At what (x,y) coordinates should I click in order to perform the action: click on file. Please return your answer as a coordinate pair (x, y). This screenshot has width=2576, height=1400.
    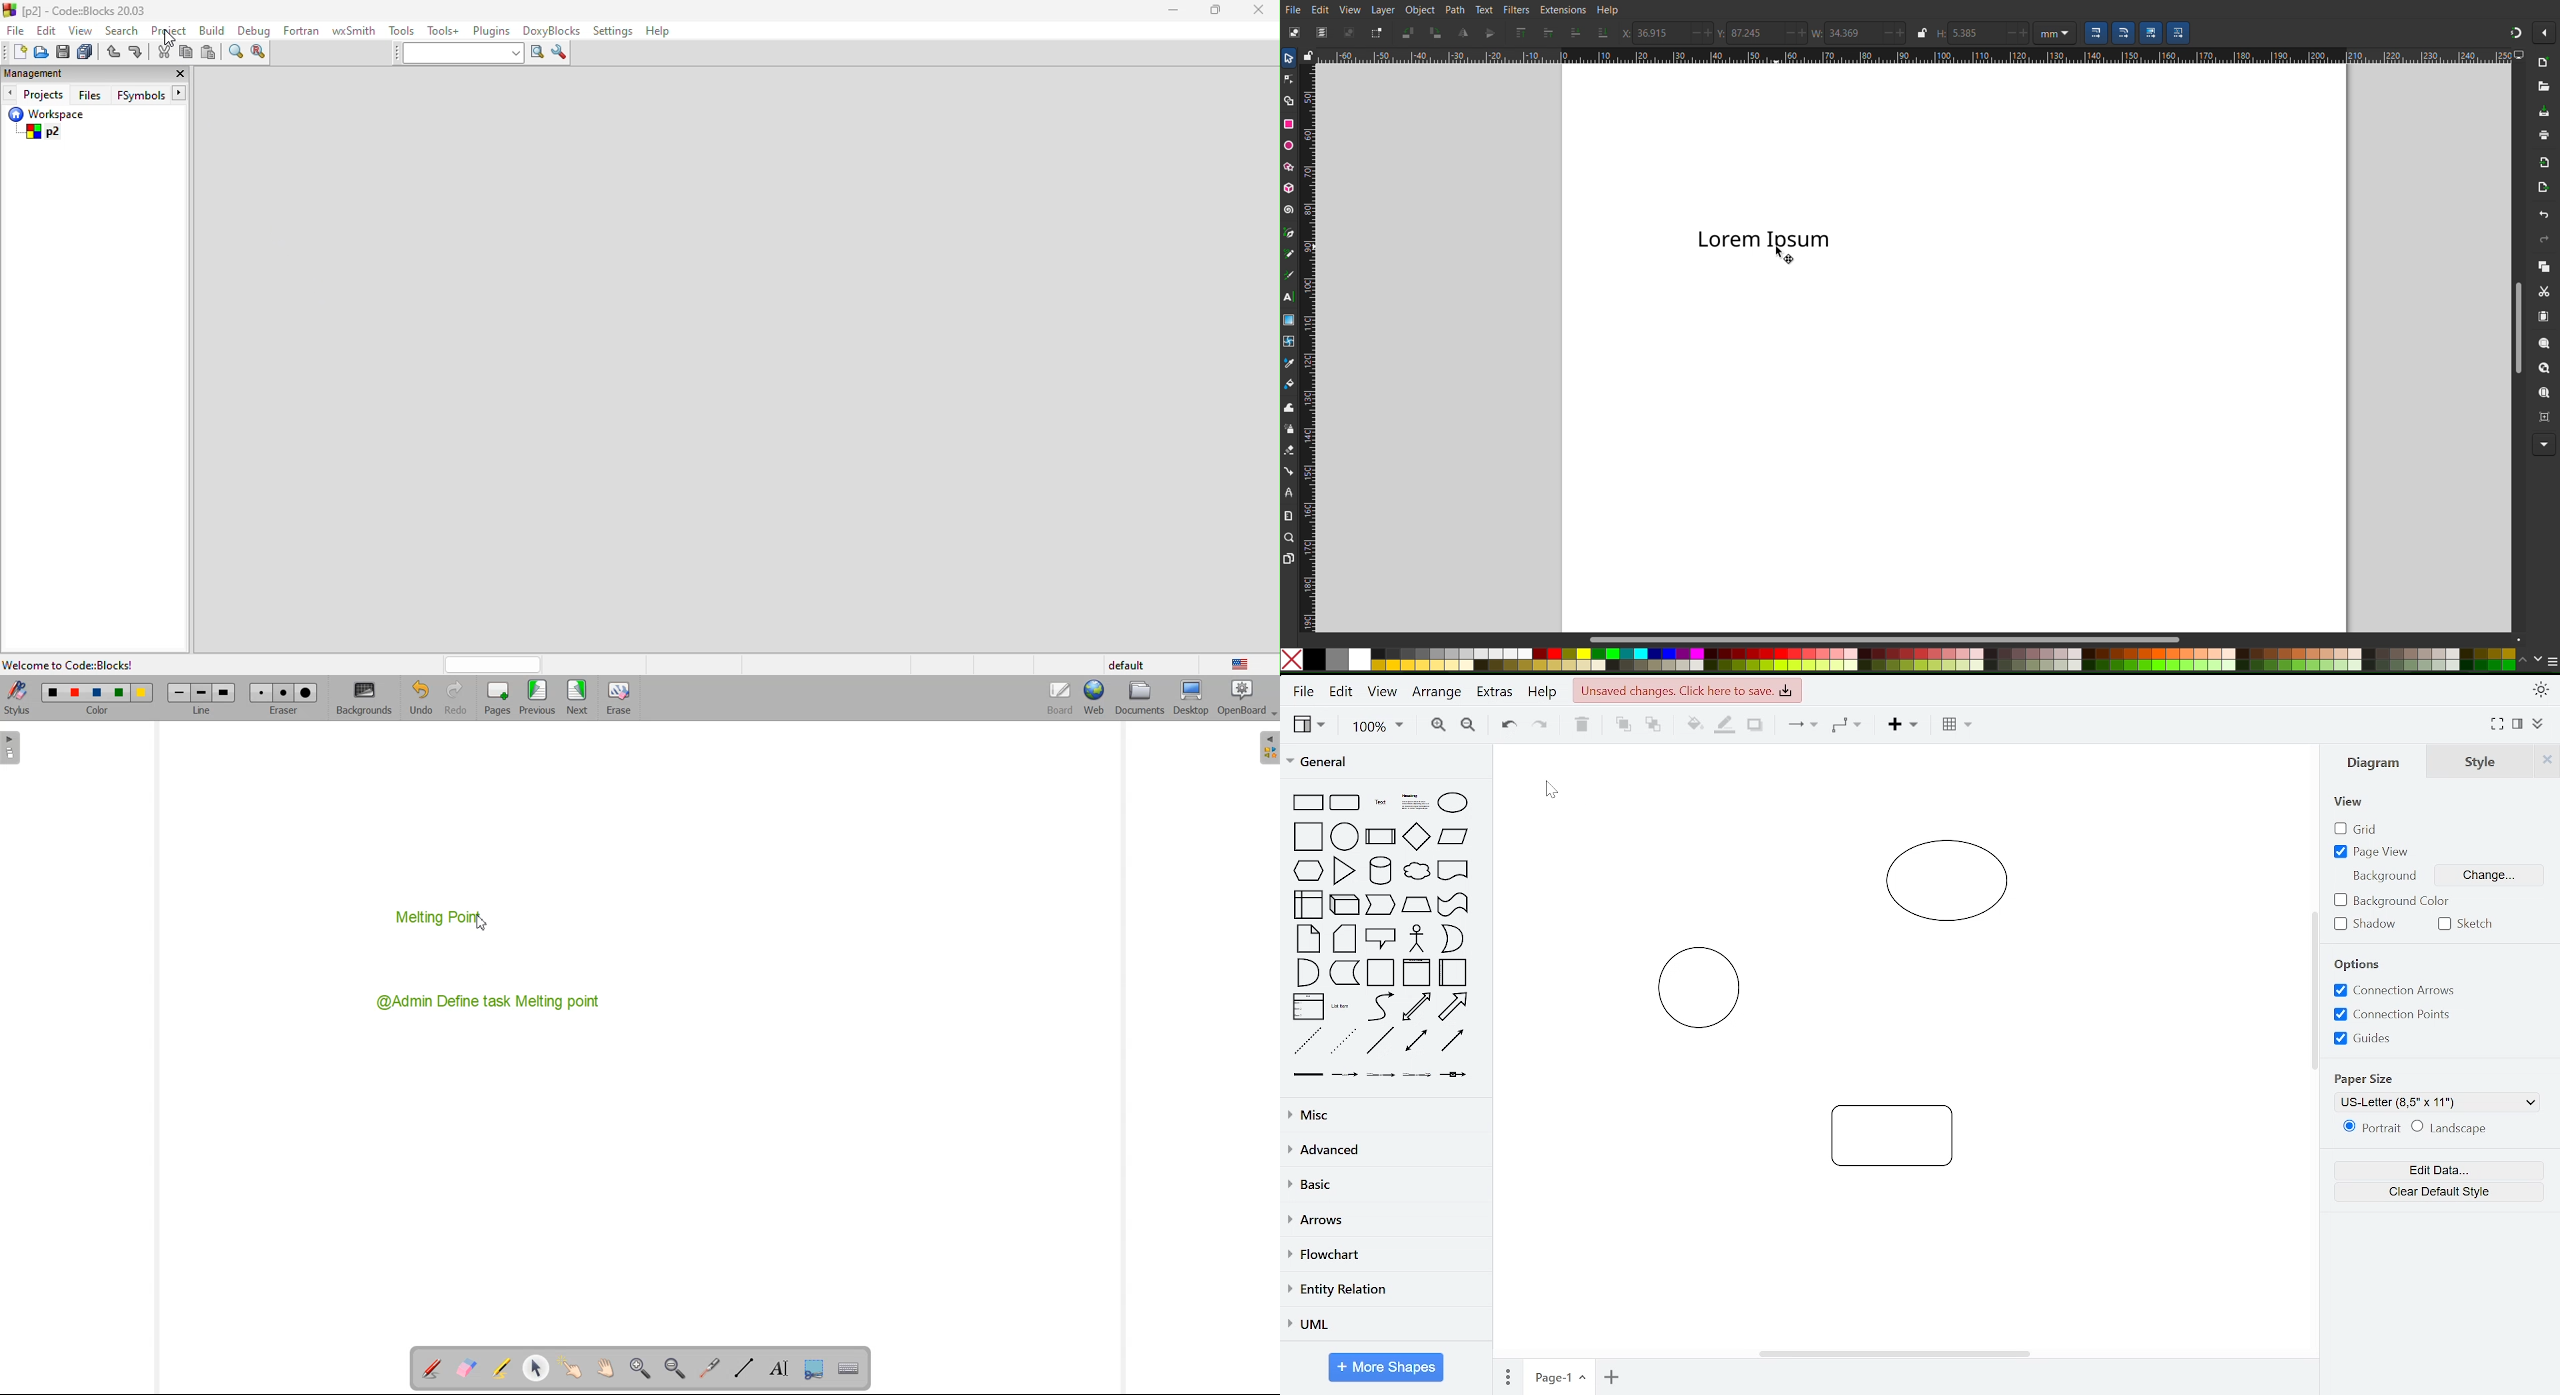
    Looking at the image, I should click on (1304, 691).